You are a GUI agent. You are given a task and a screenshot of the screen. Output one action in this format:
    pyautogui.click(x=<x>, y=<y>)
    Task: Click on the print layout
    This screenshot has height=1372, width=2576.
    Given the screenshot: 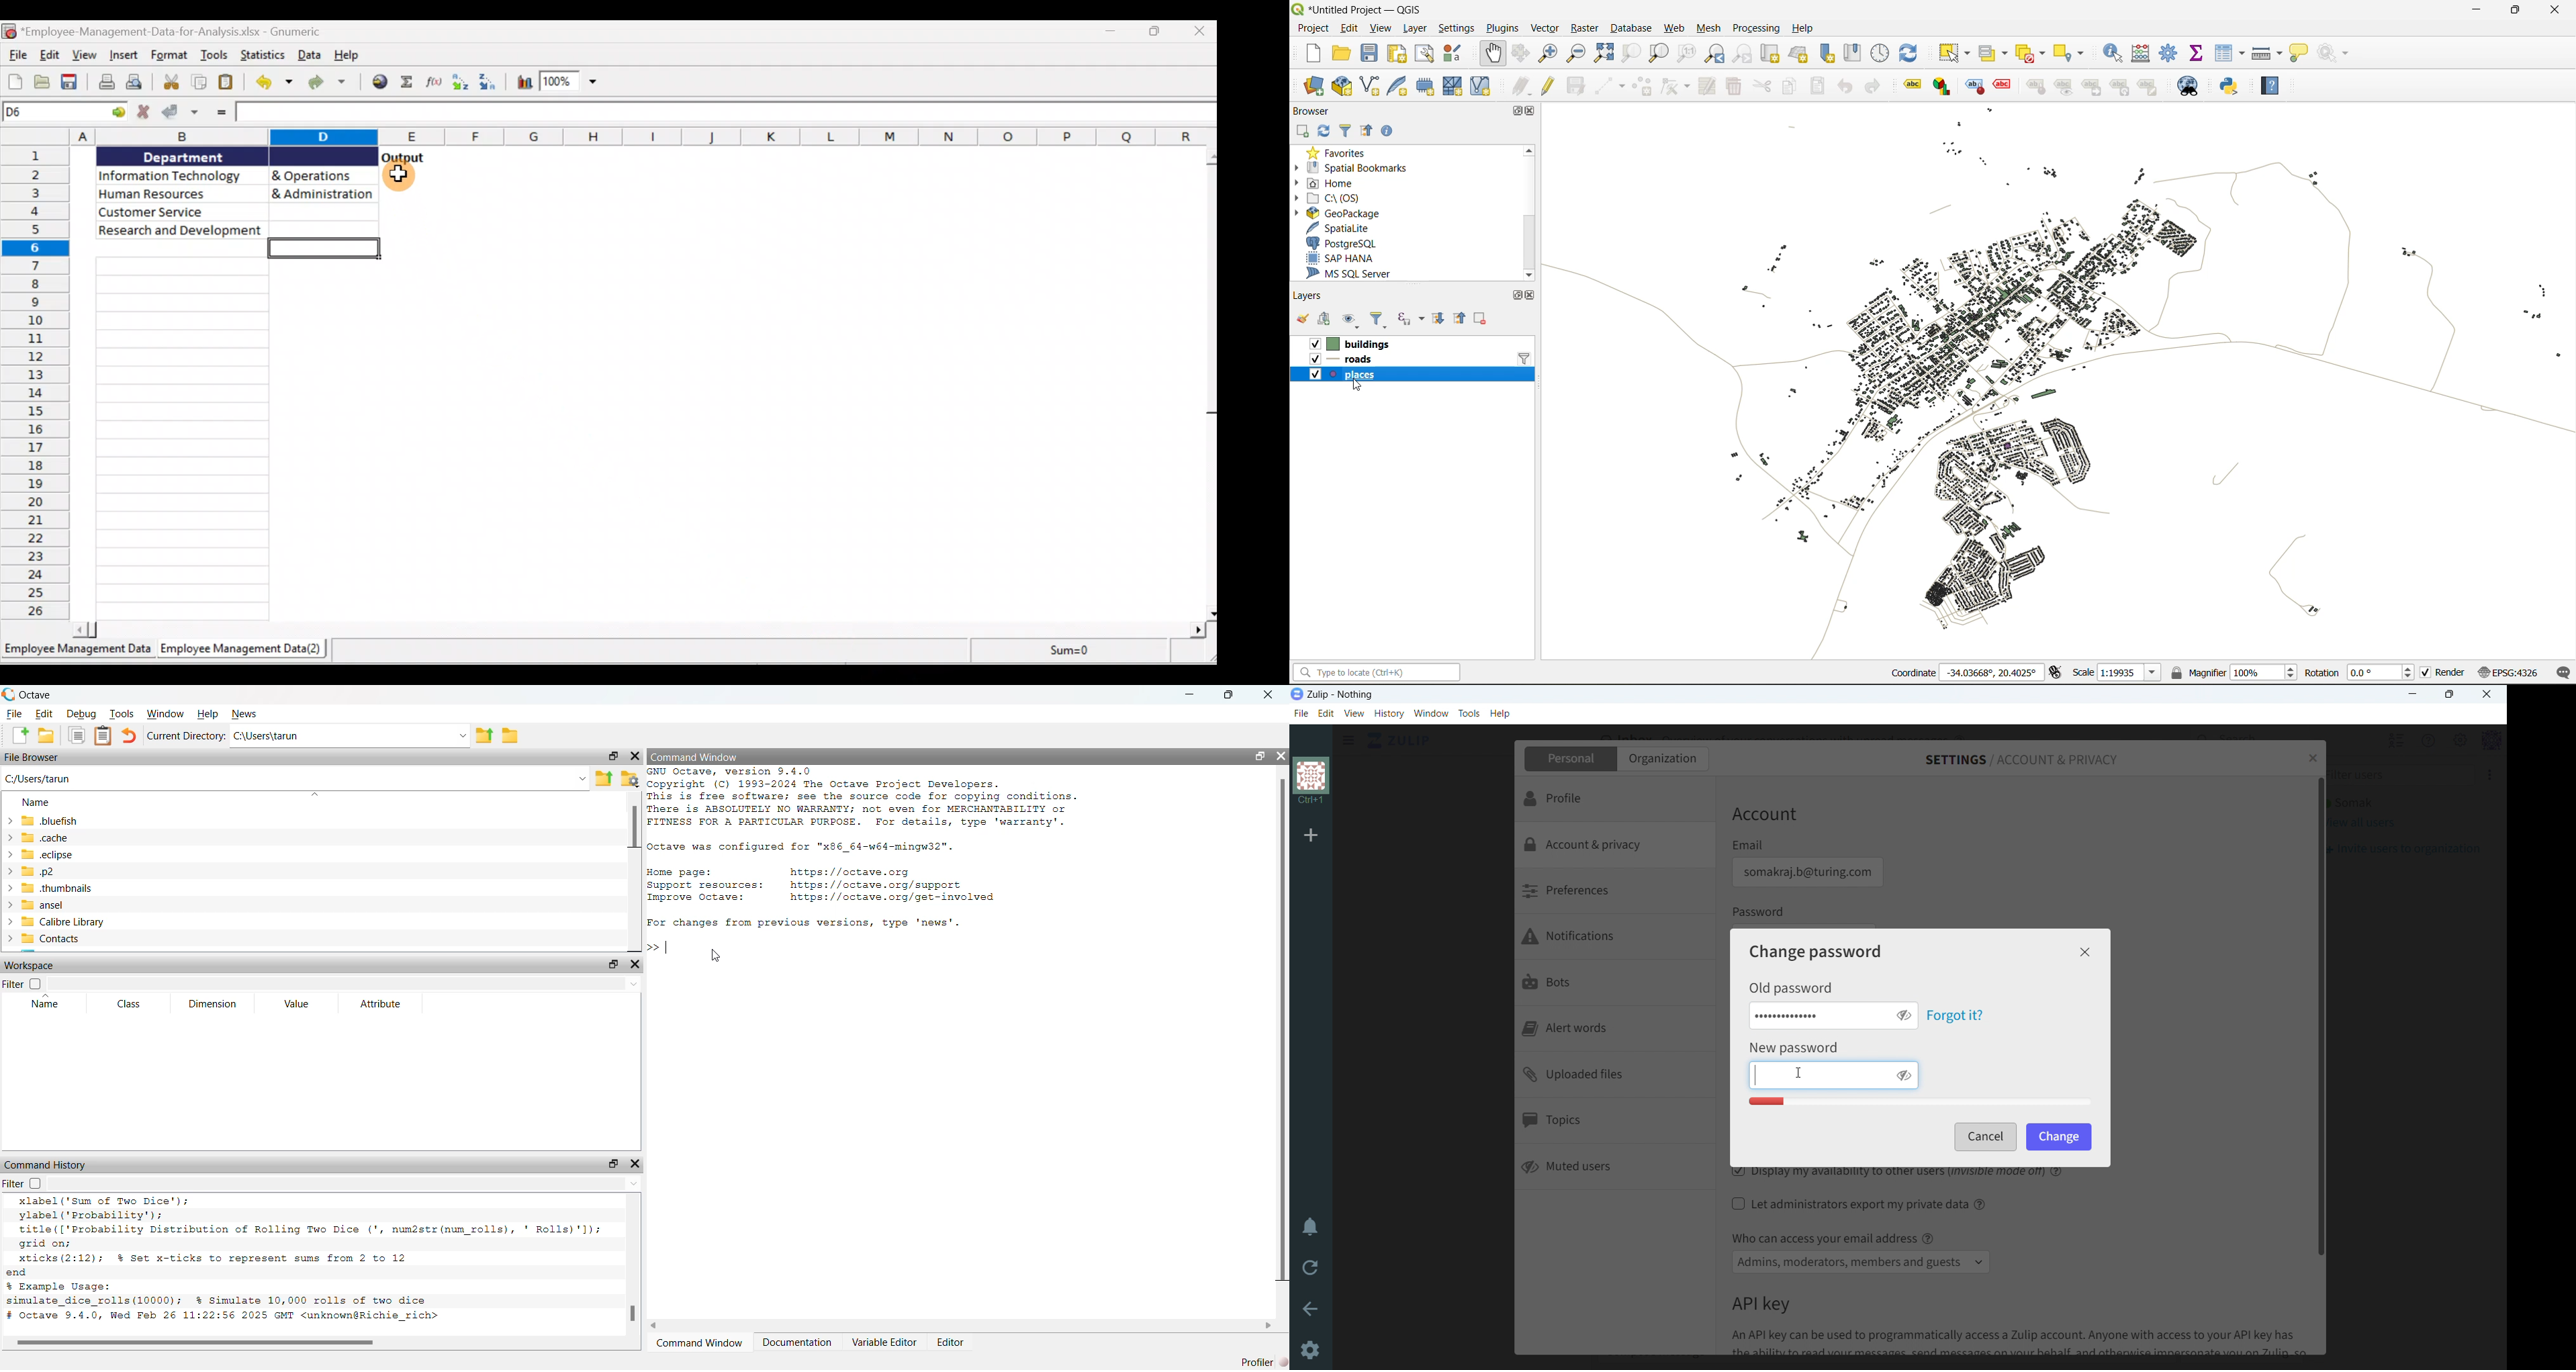 What is the action you would take?
    pyautogui.click(x=1401, y=54)
    